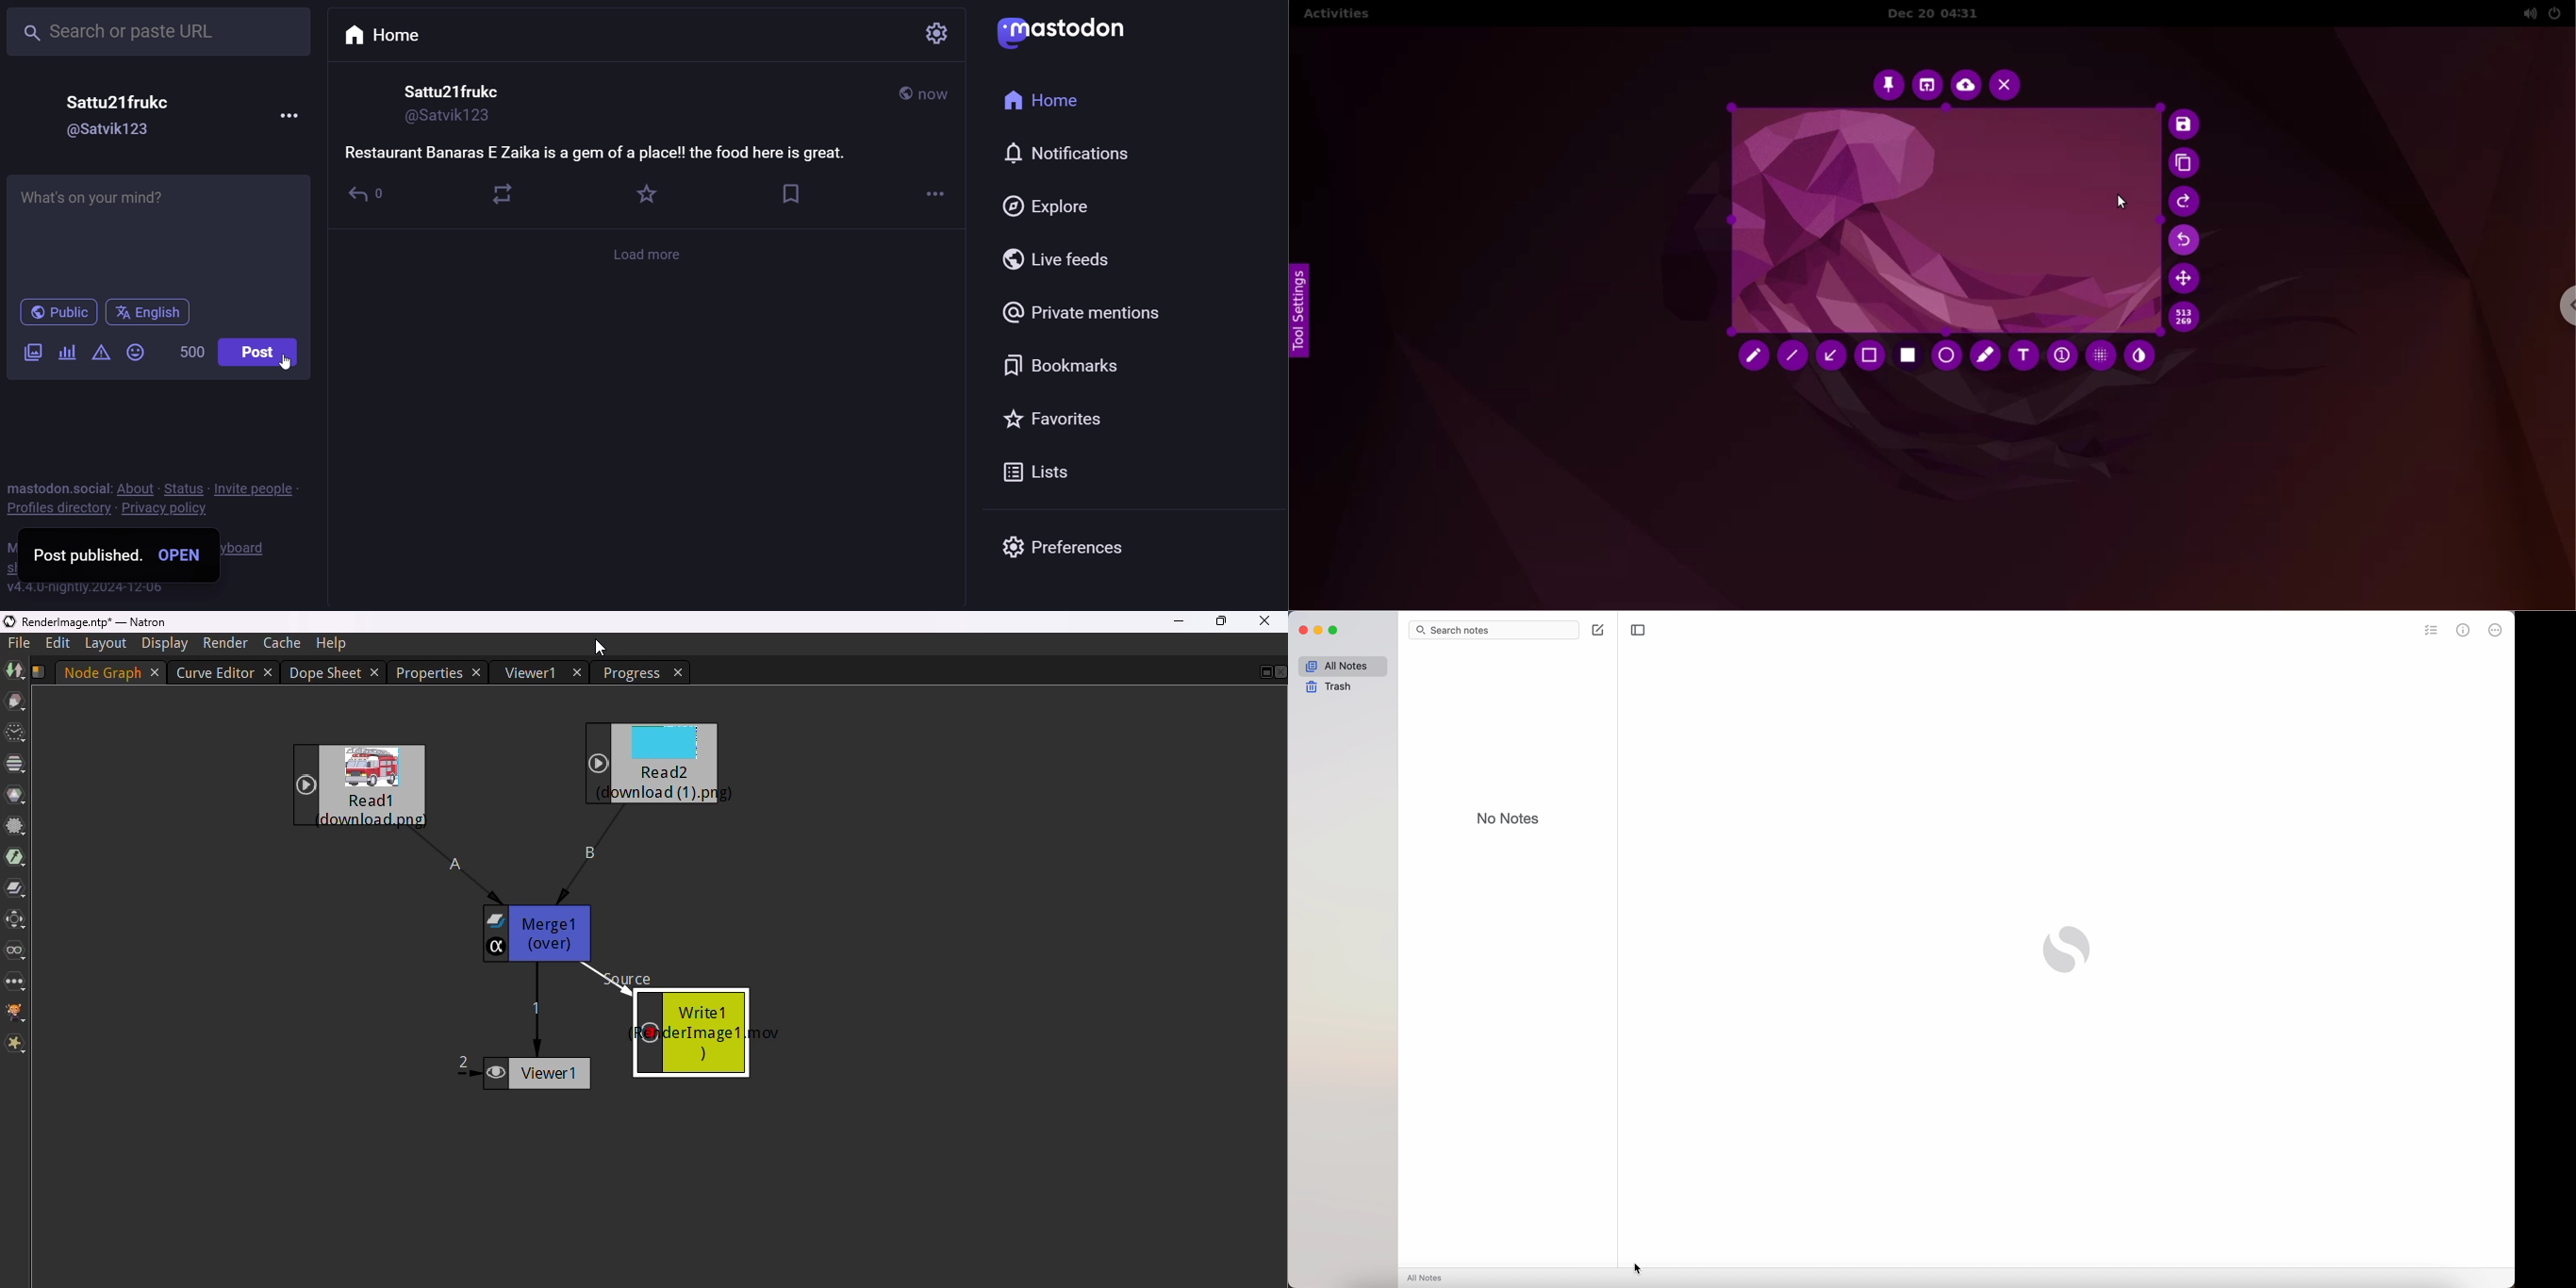  I want to click on images/video, so click(34, 353).